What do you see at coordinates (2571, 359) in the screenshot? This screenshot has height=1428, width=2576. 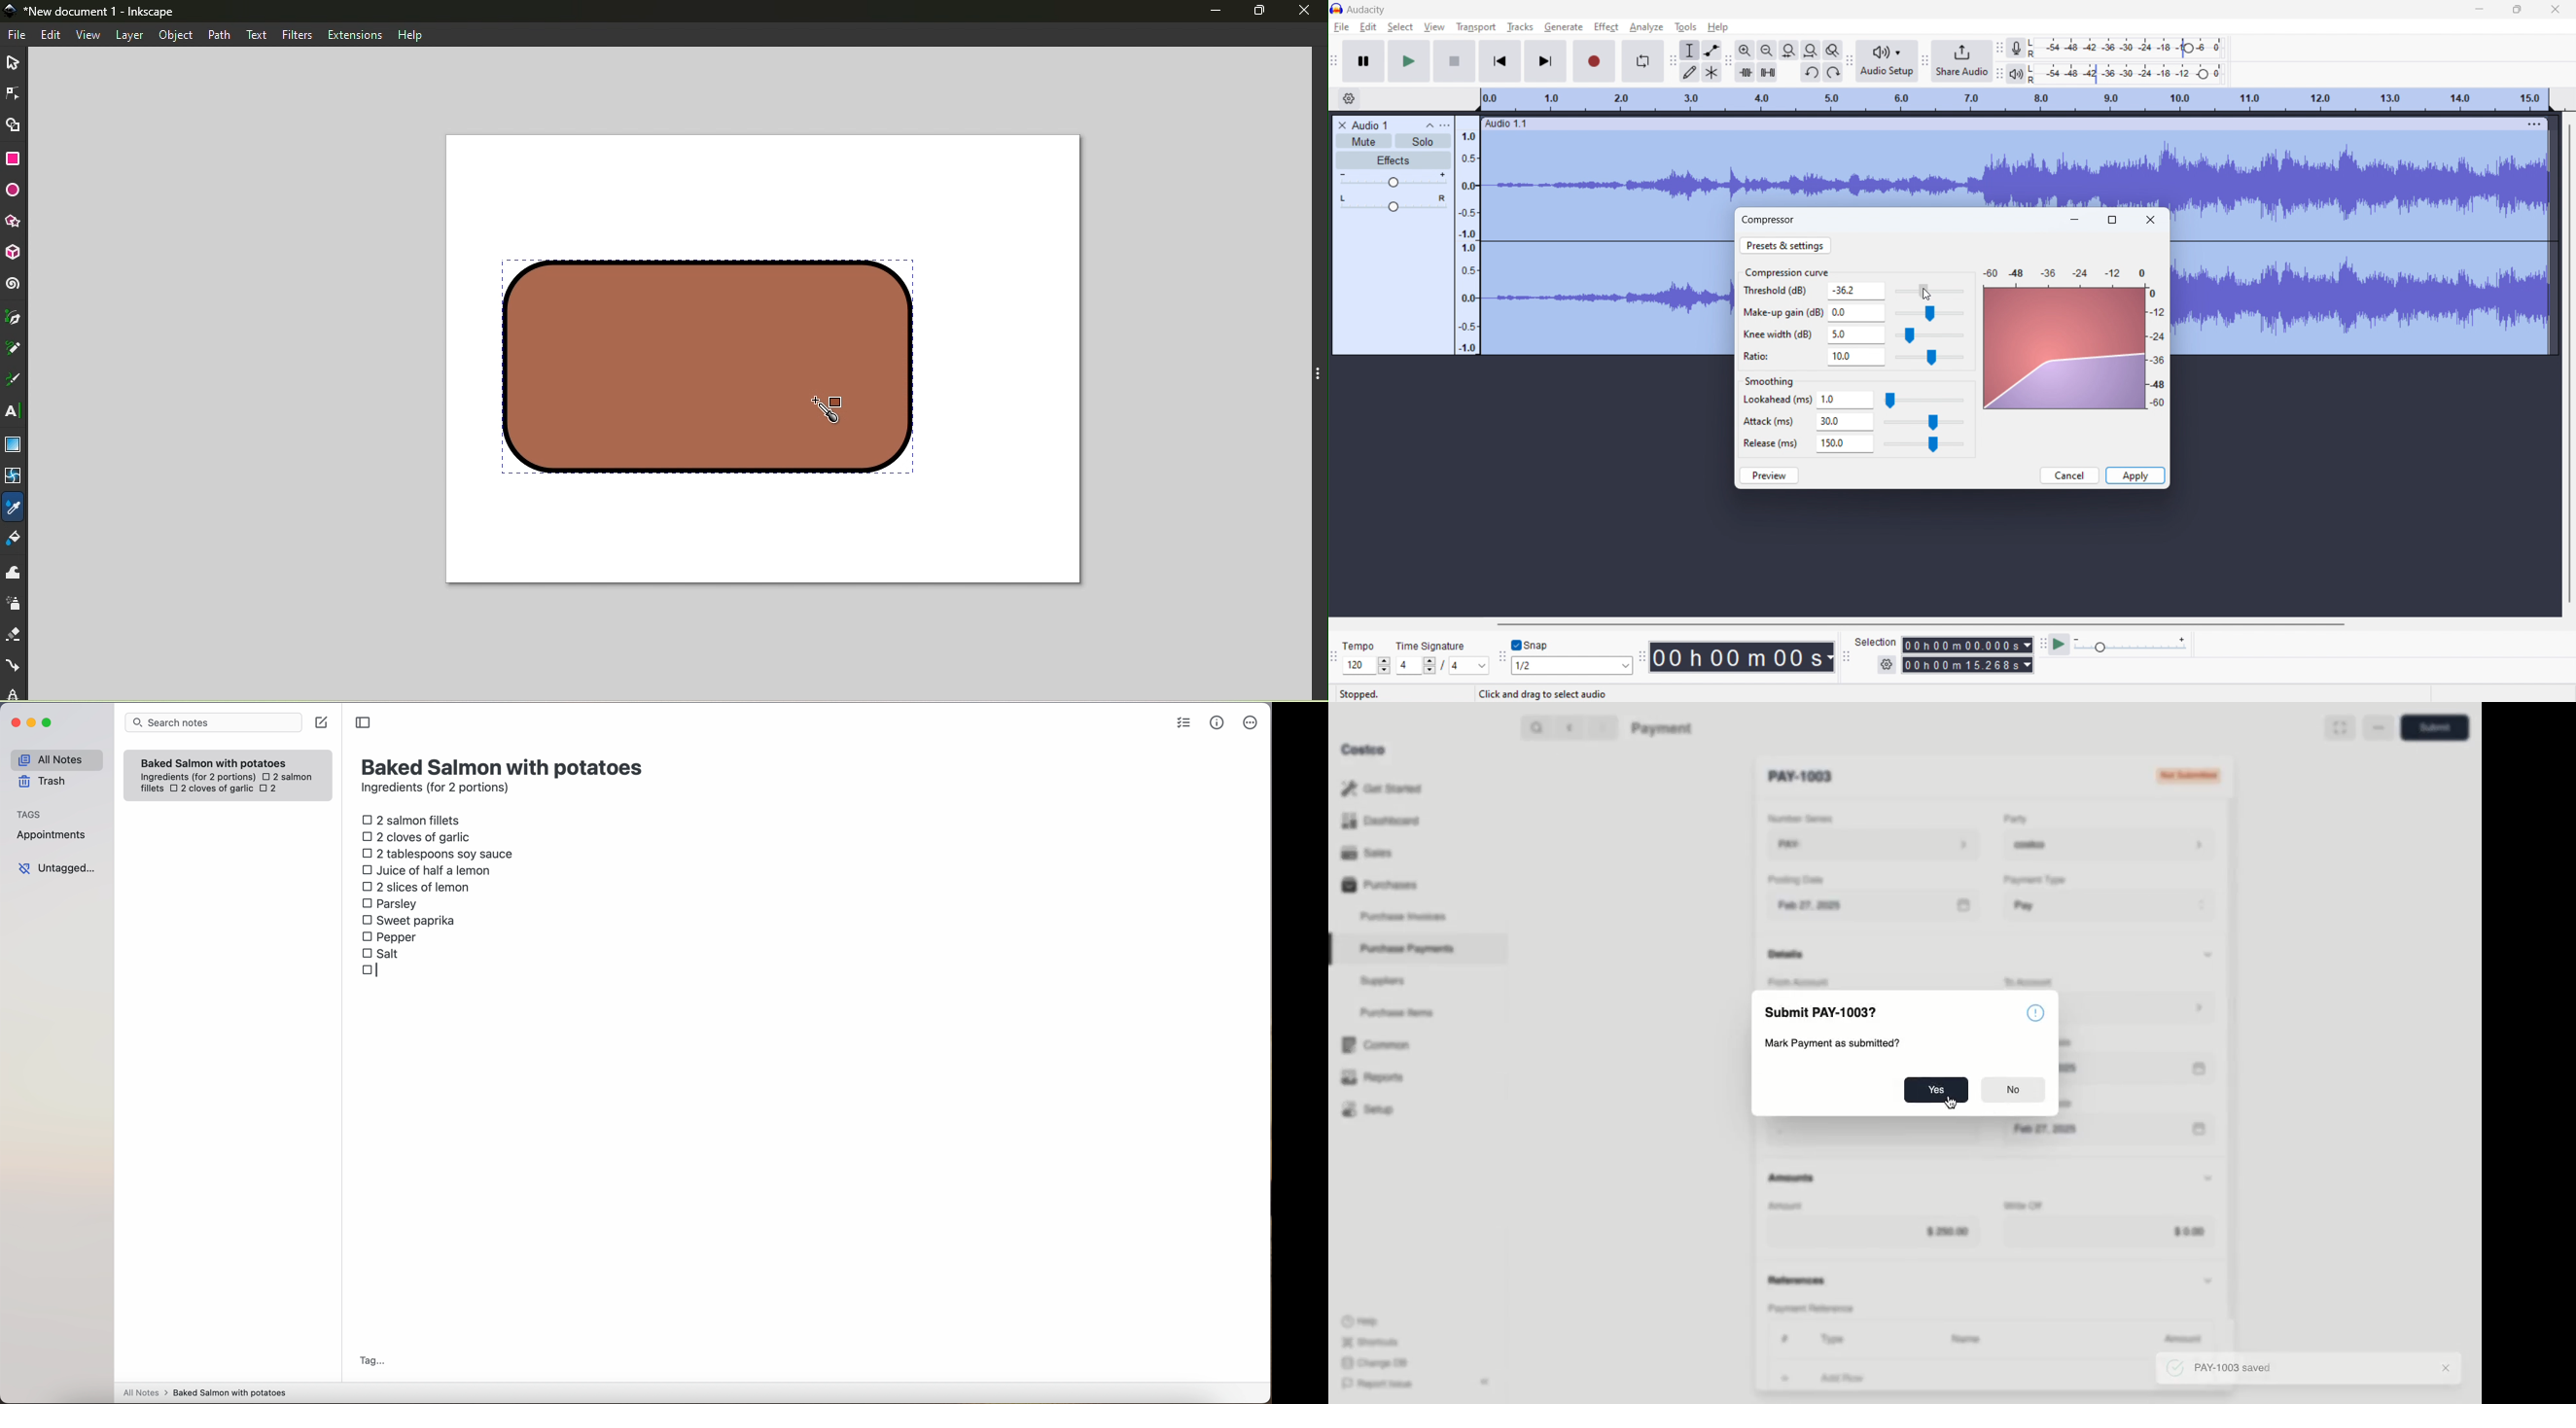 I see `vertical scrollbar` at bounding box center [2571, 359].